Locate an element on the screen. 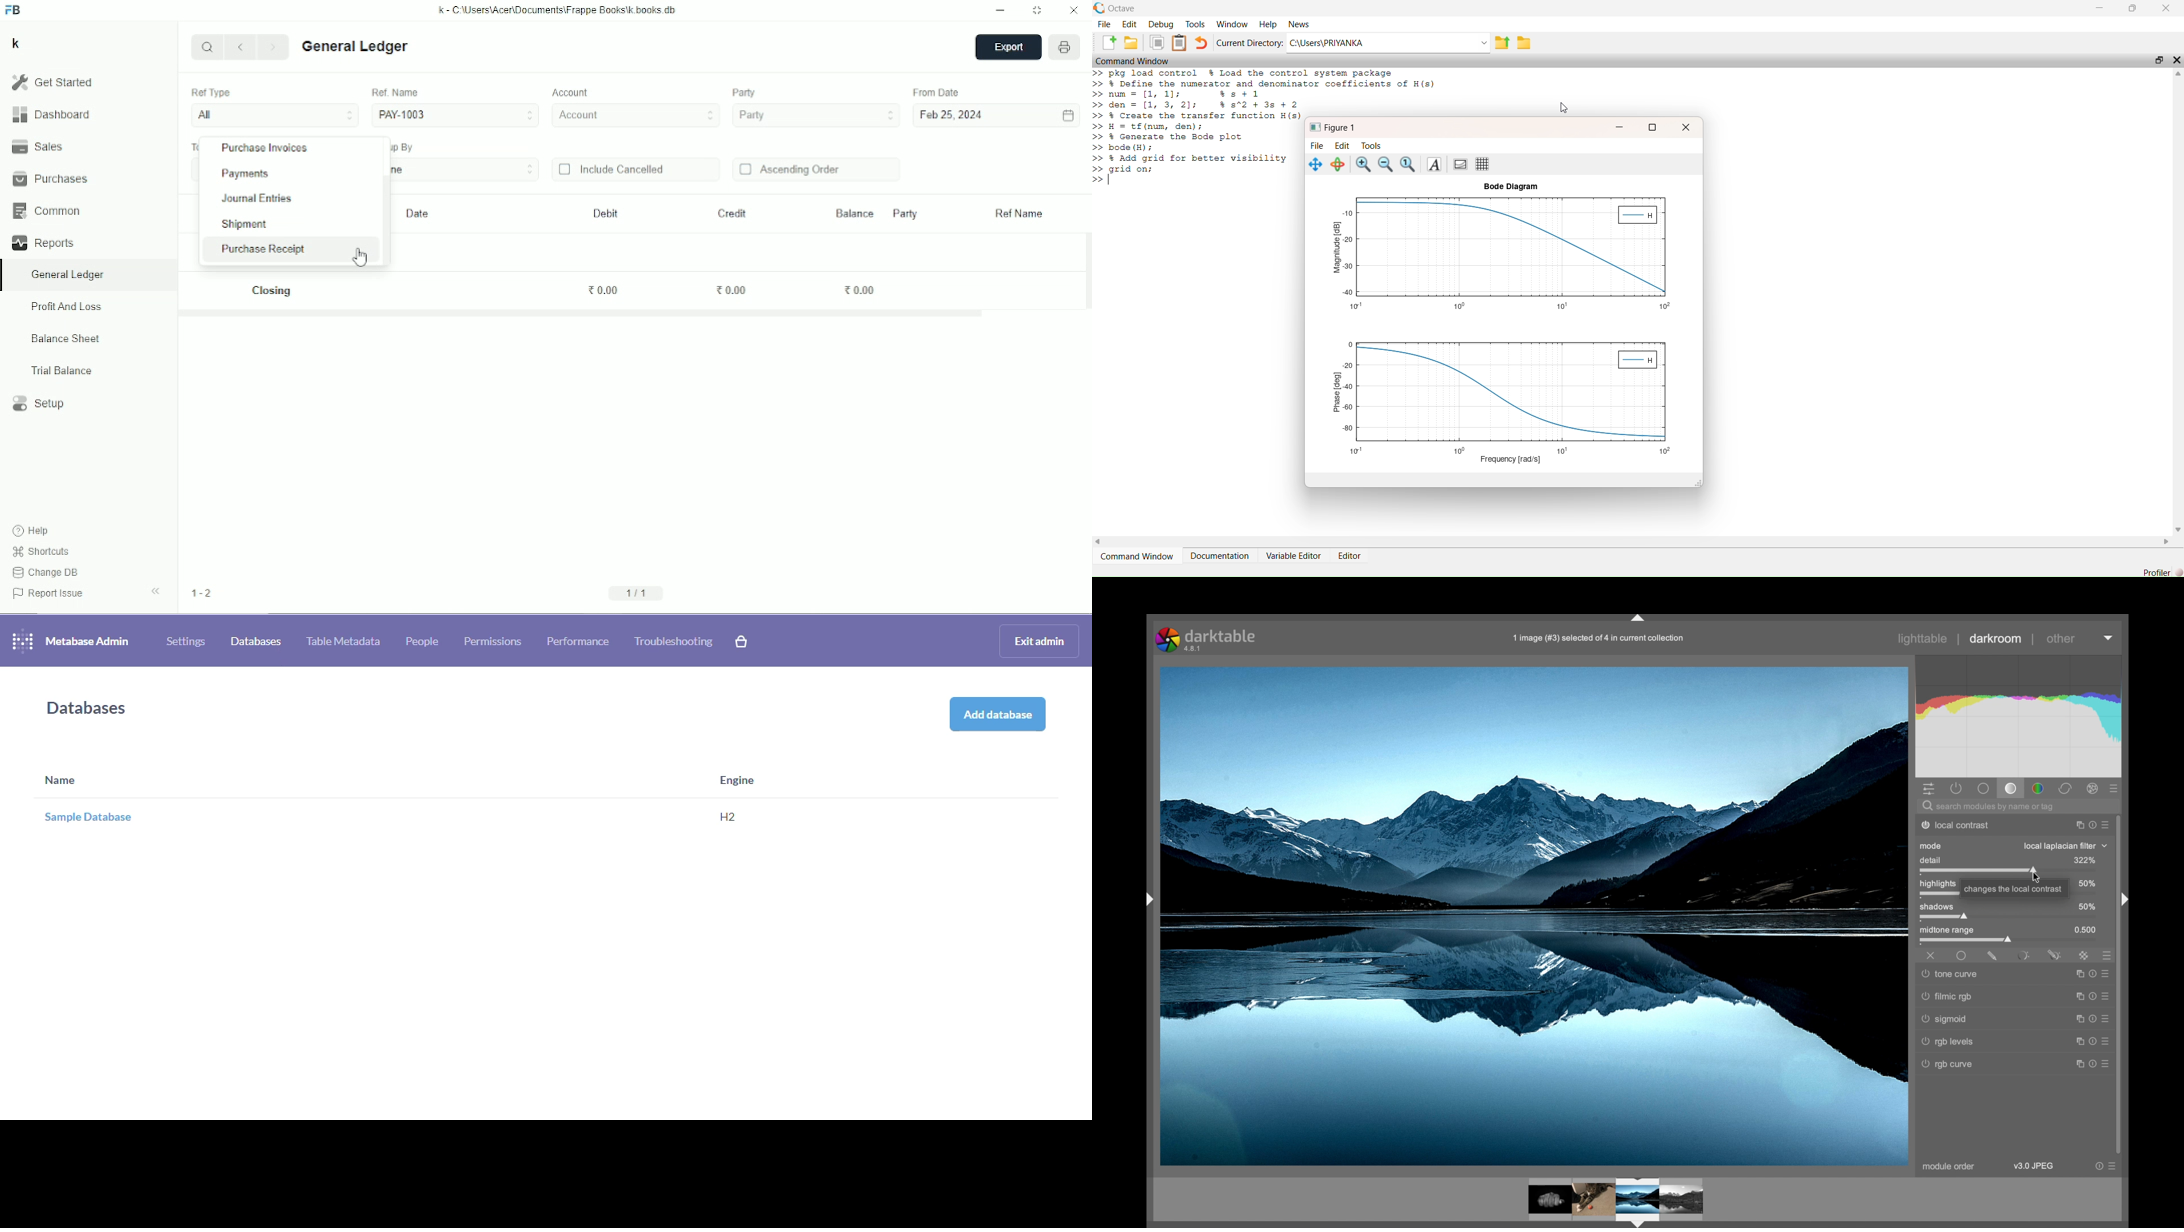 The height and width of the screenshot is (1232, 2184). Ref name is located at coordinates (1020, 214).